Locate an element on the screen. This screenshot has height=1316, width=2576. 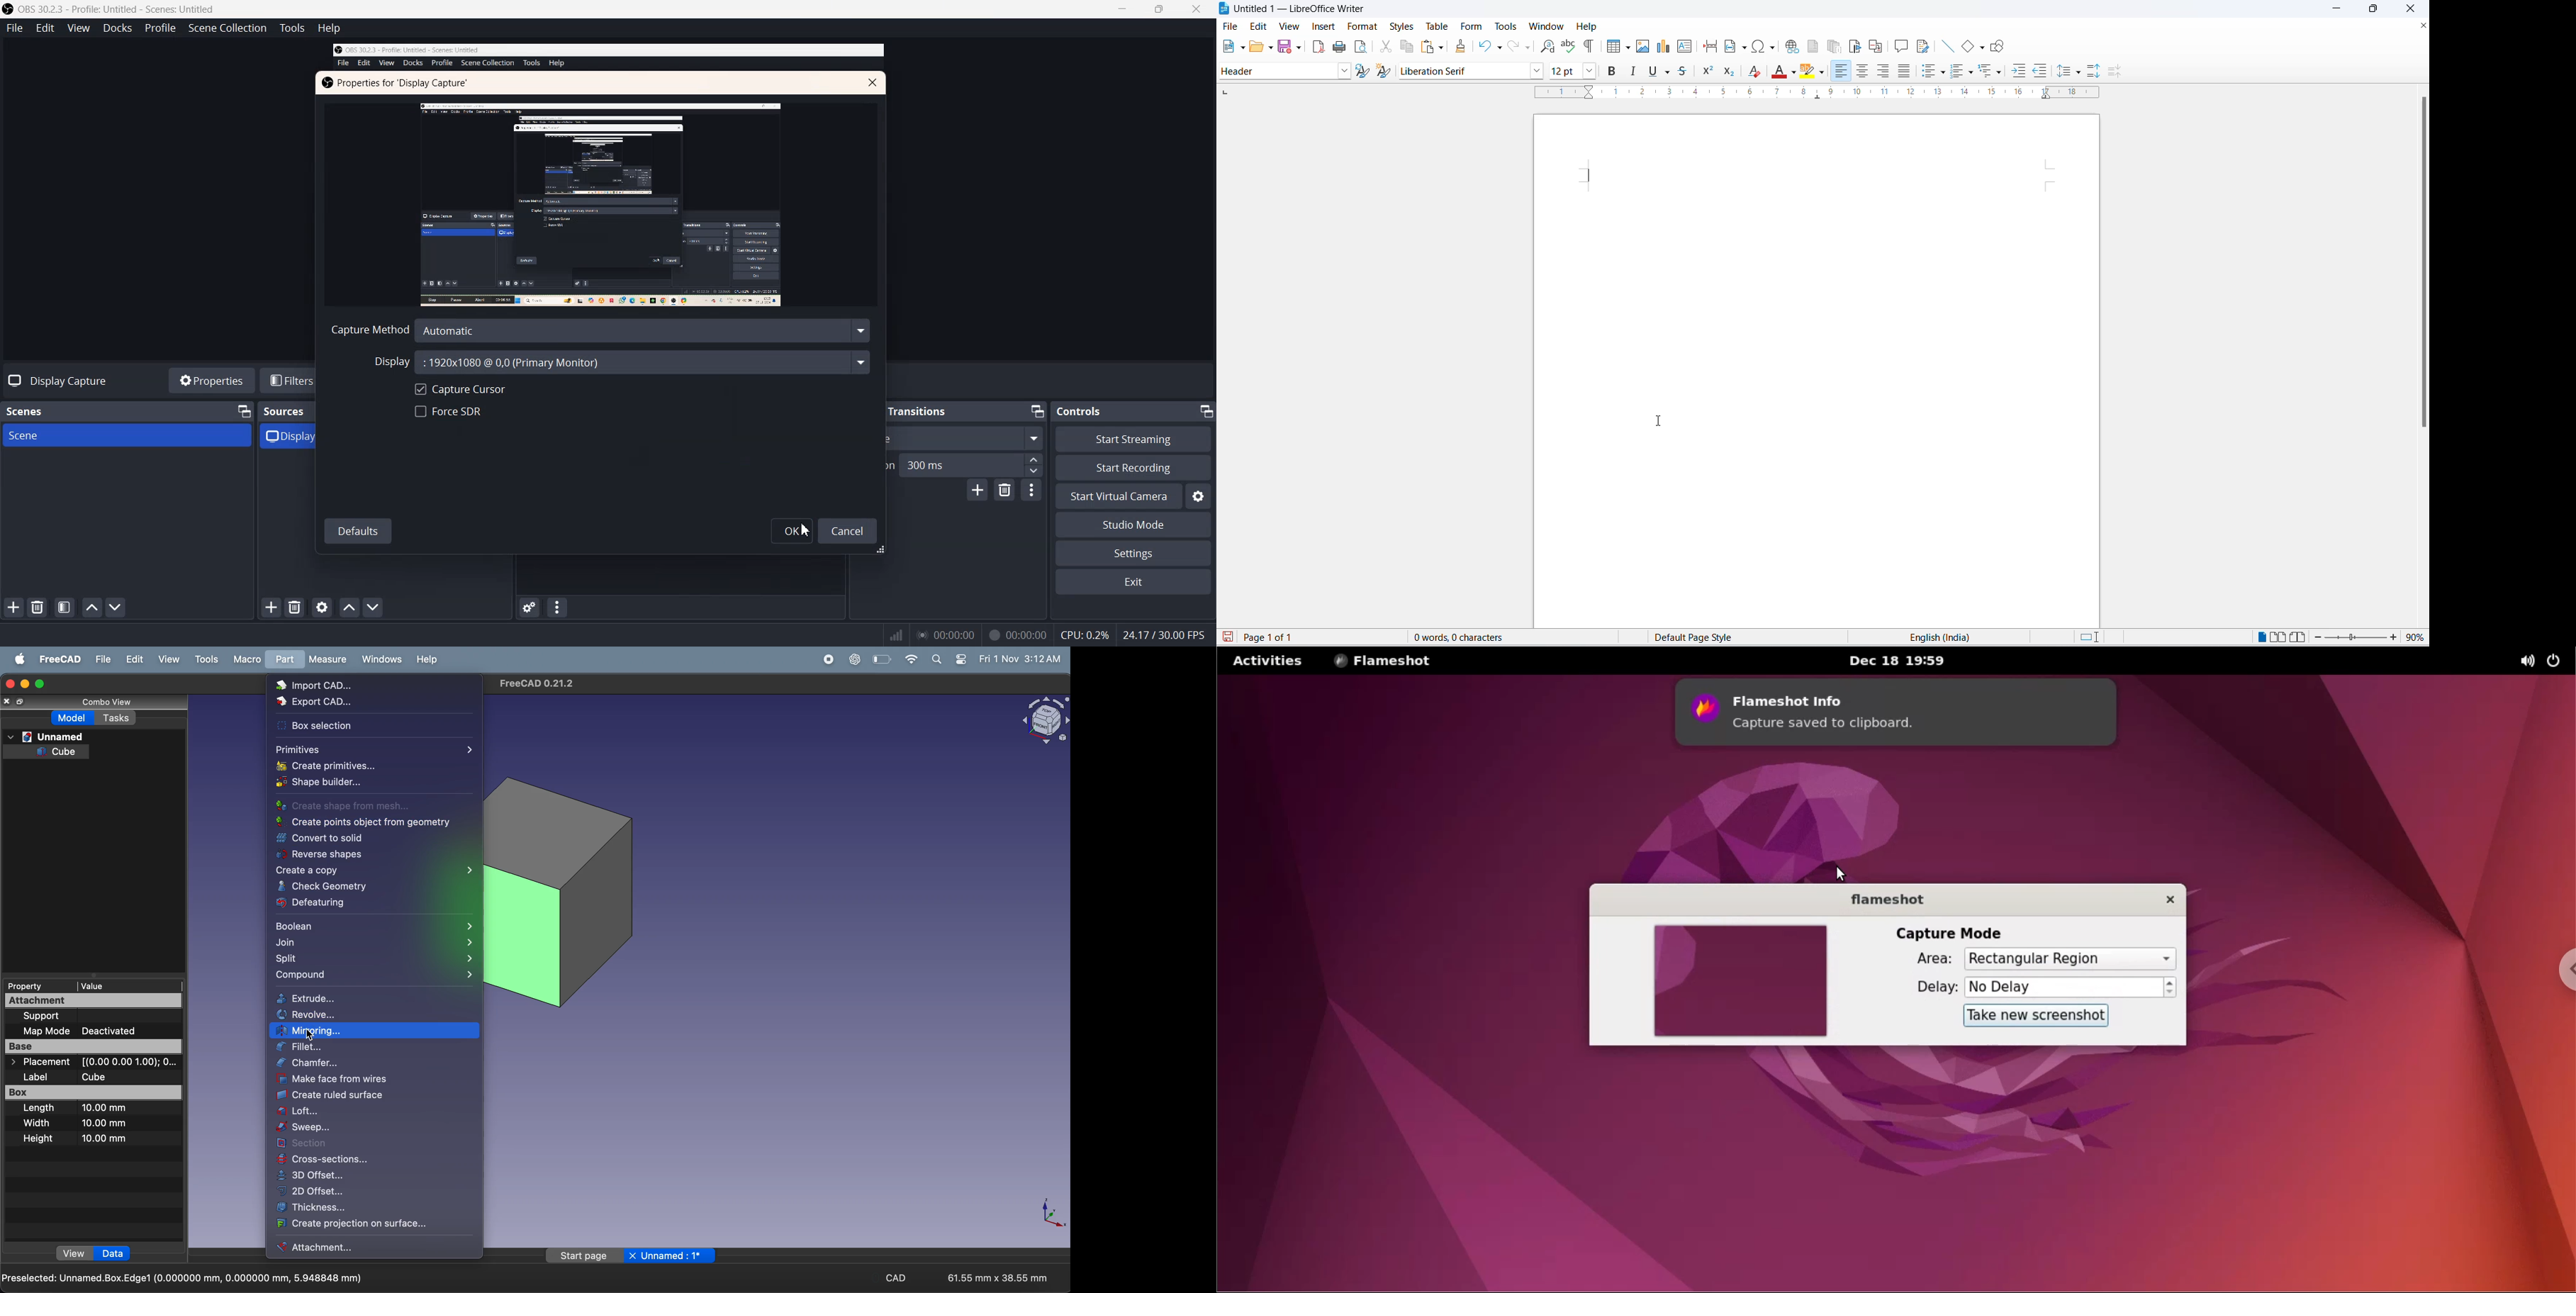
line spacing options is located at coordinates (2080, 75).